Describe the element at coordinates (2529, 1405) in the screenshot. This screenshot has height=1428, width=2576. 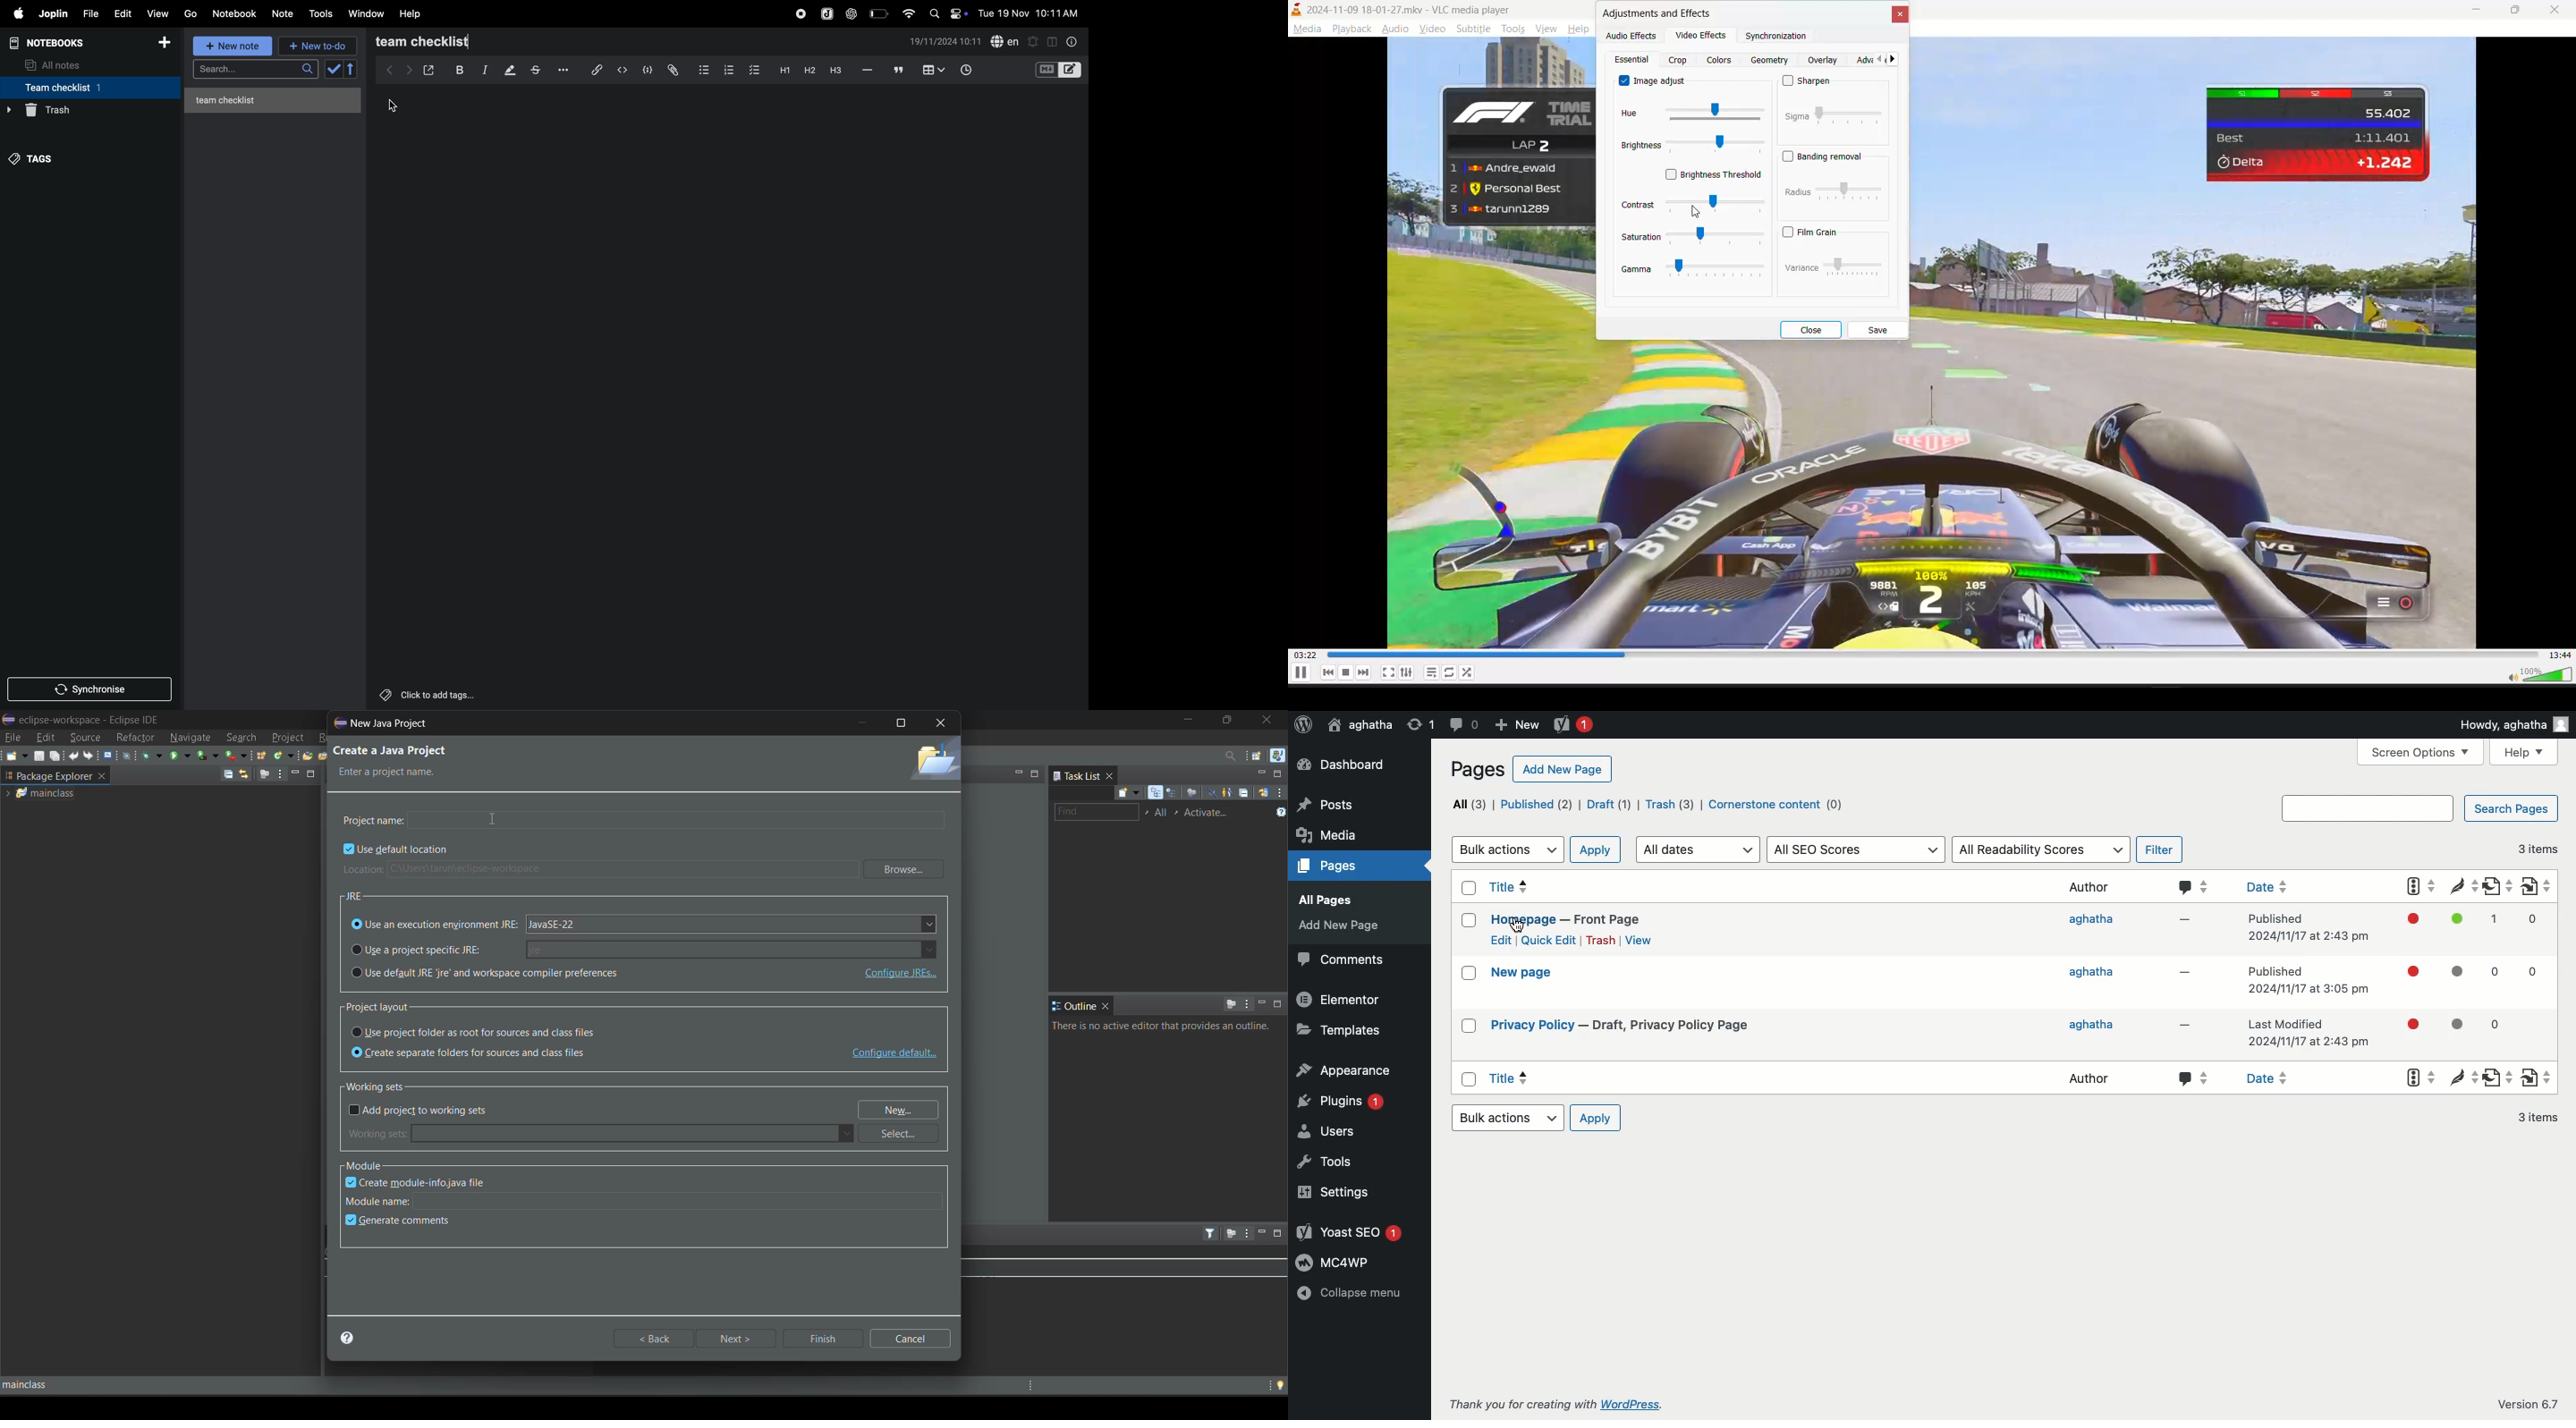
I see `Version 6.7` at that location.